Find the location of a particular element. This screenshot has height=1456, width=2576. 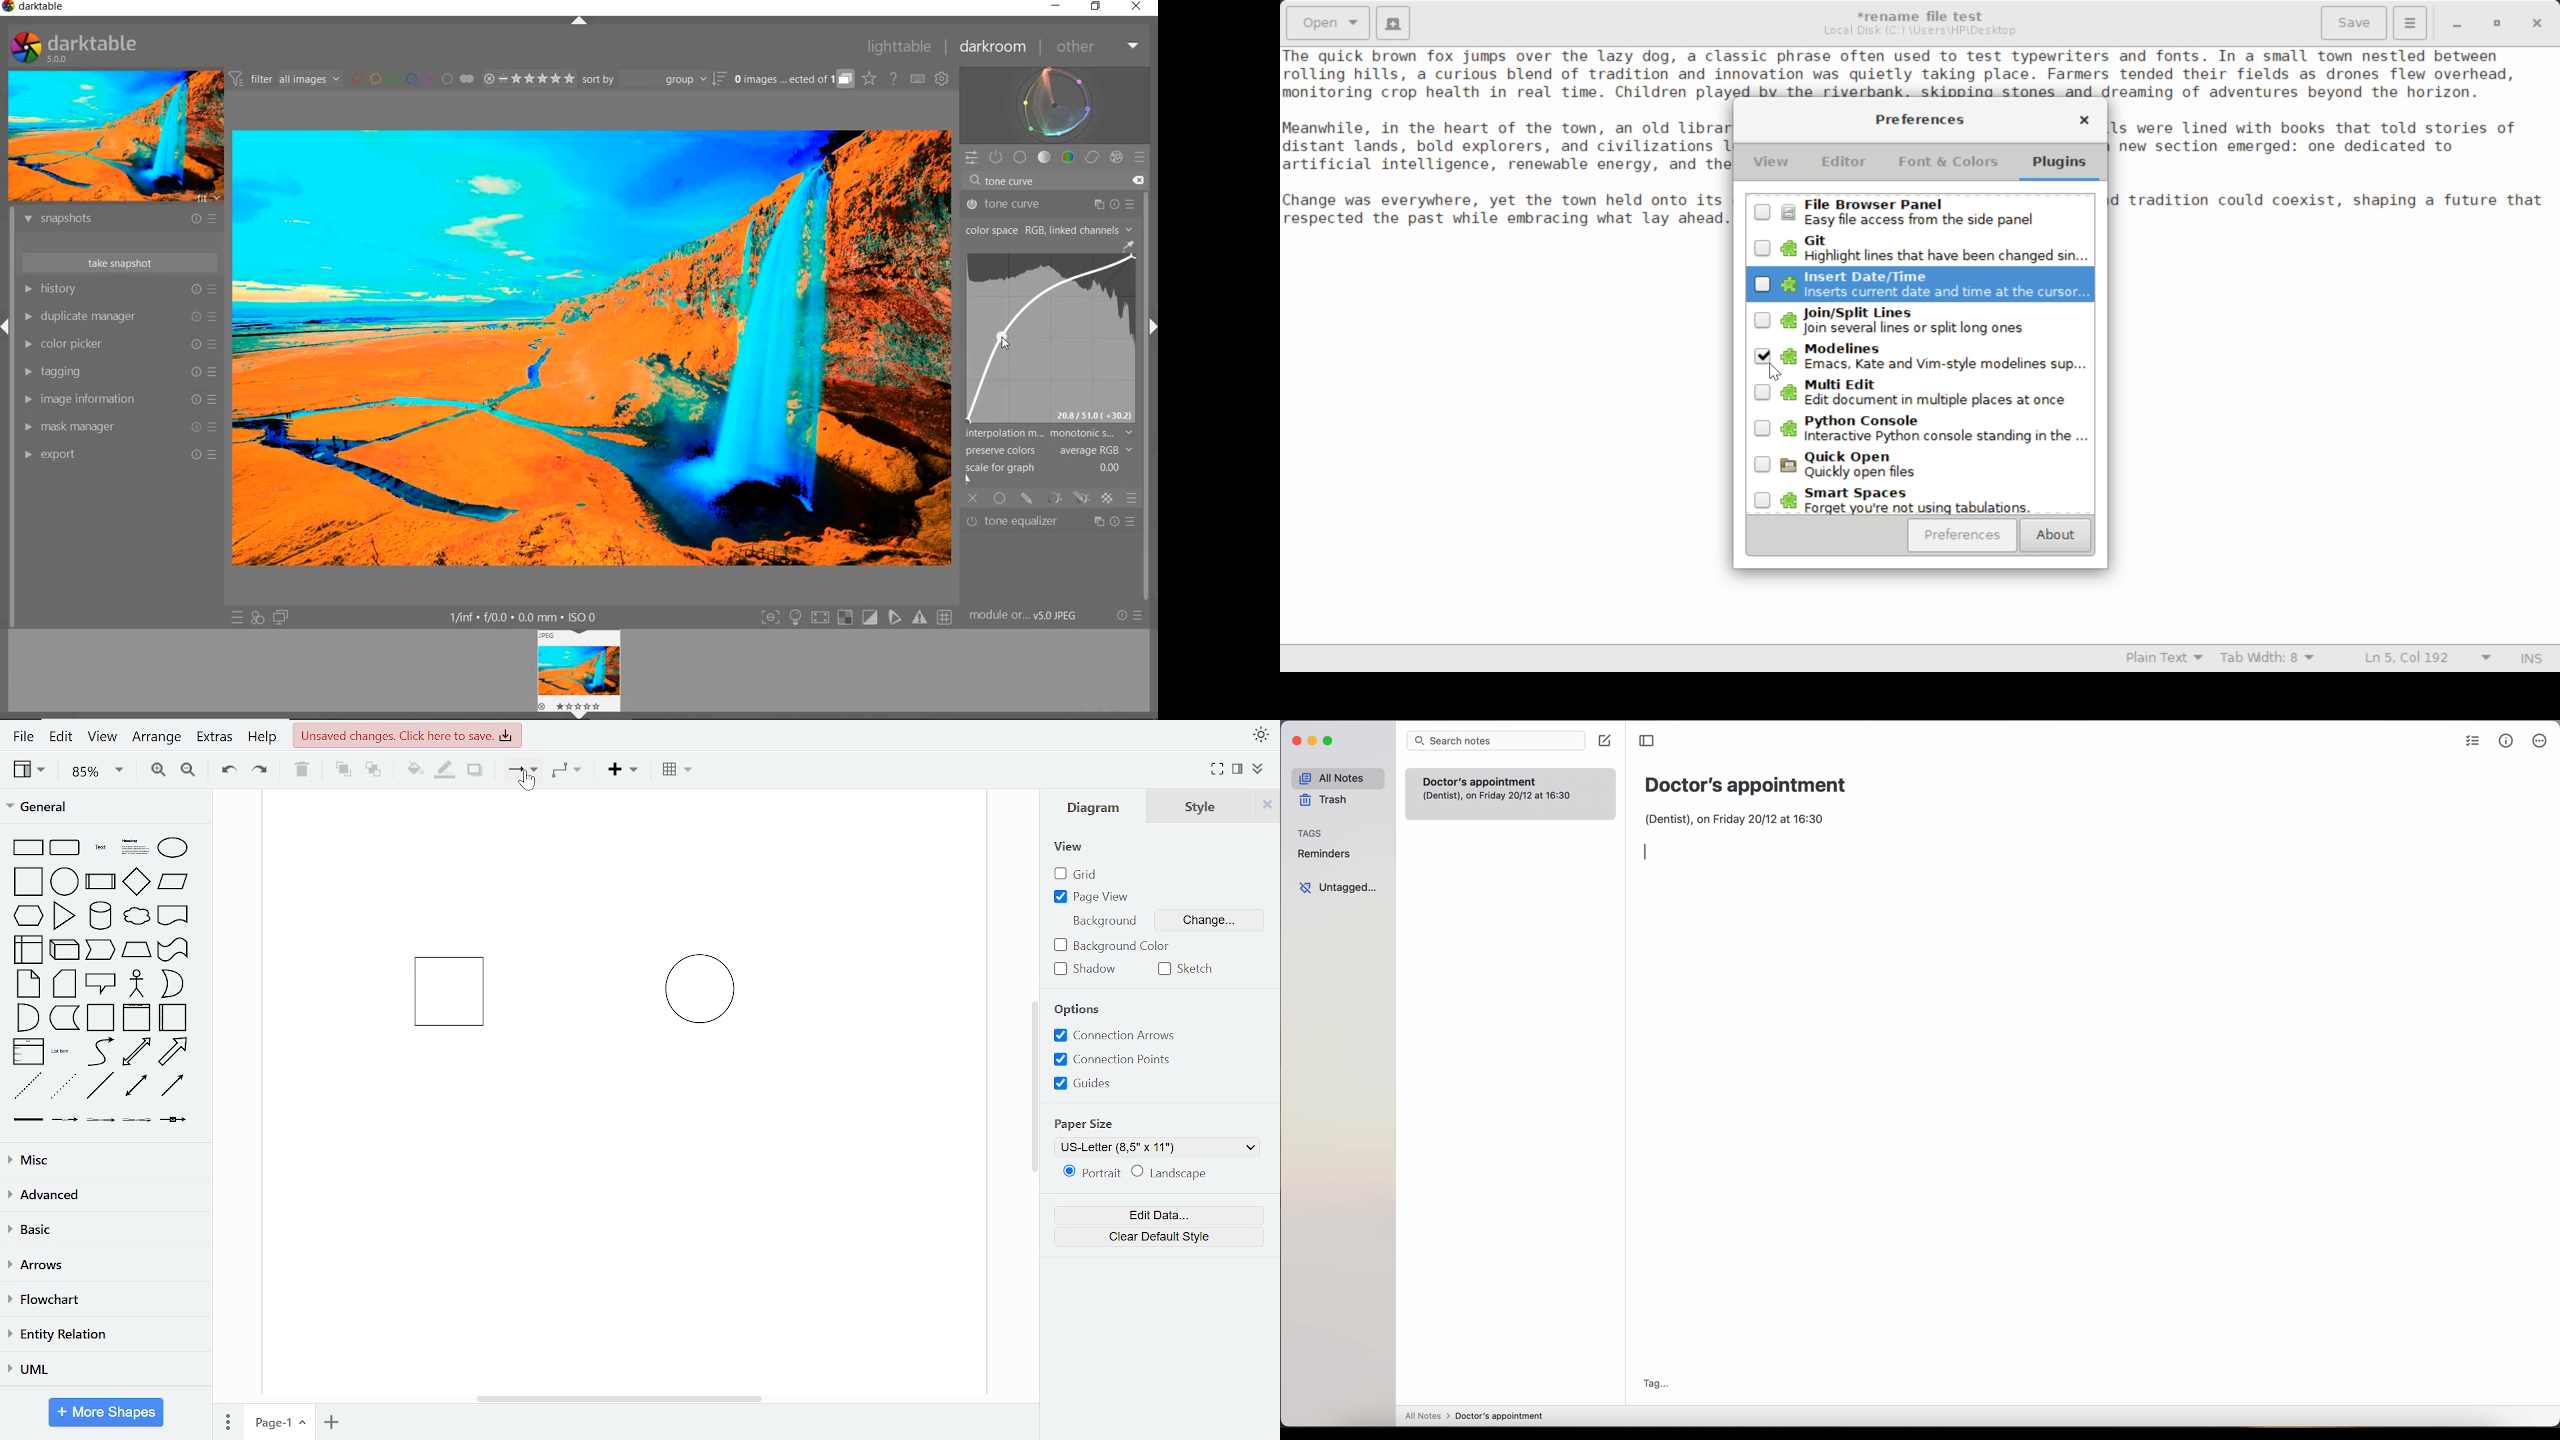

darkroom is located at coordinates (994, 48).